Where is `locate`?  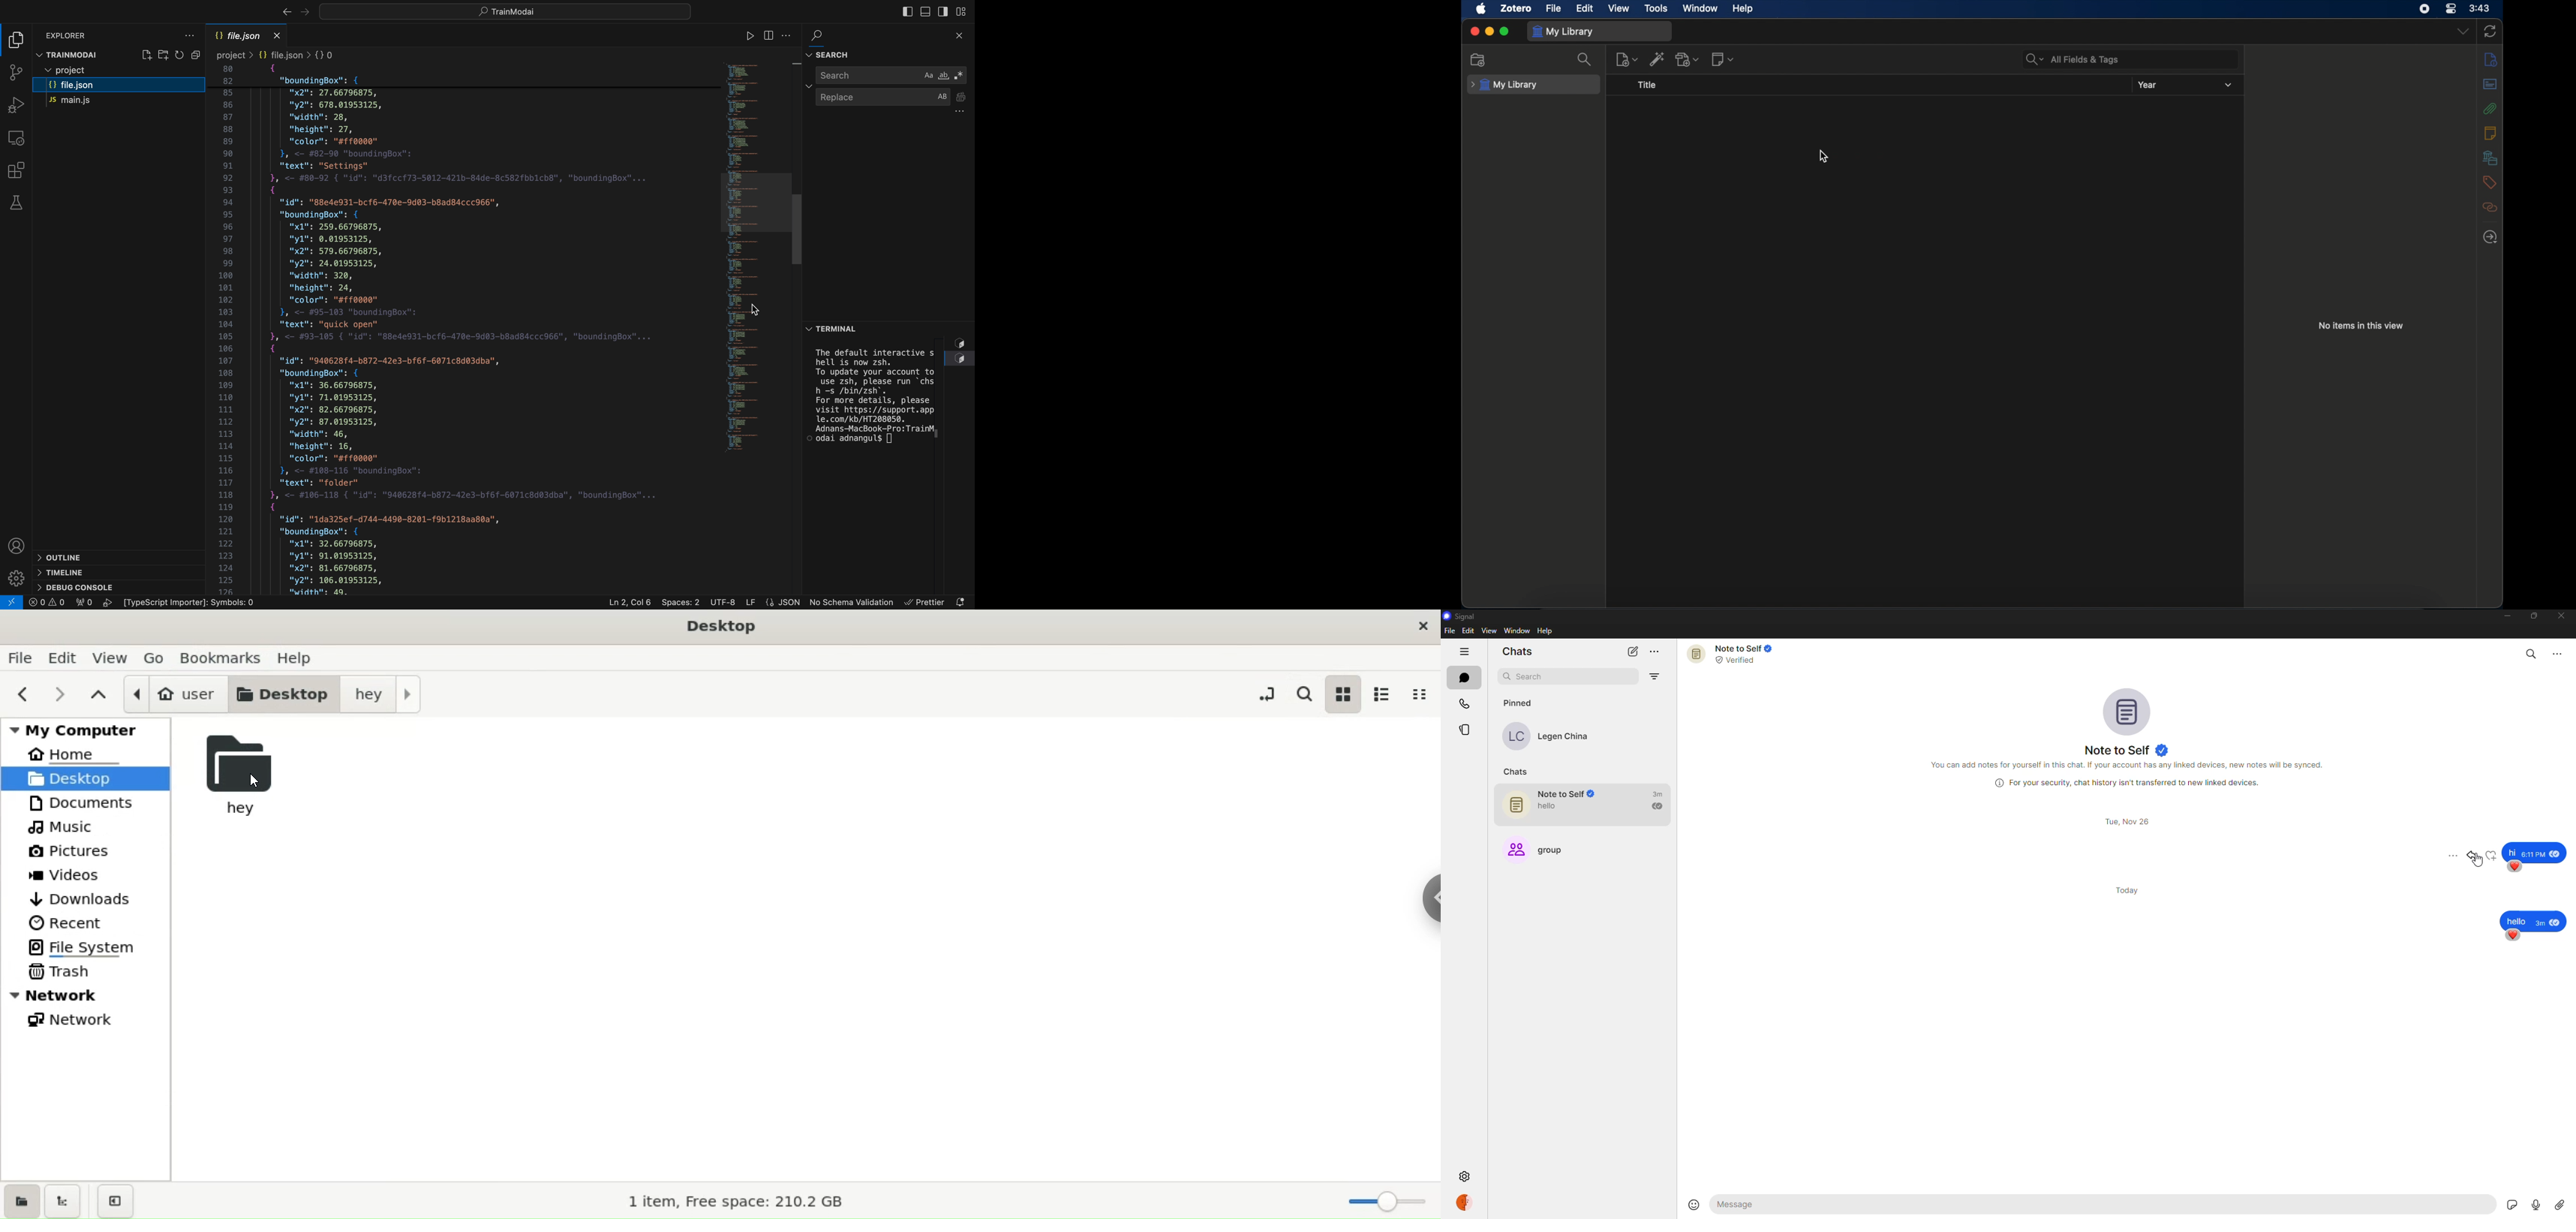 locate is located at coordinates (2490, 237).